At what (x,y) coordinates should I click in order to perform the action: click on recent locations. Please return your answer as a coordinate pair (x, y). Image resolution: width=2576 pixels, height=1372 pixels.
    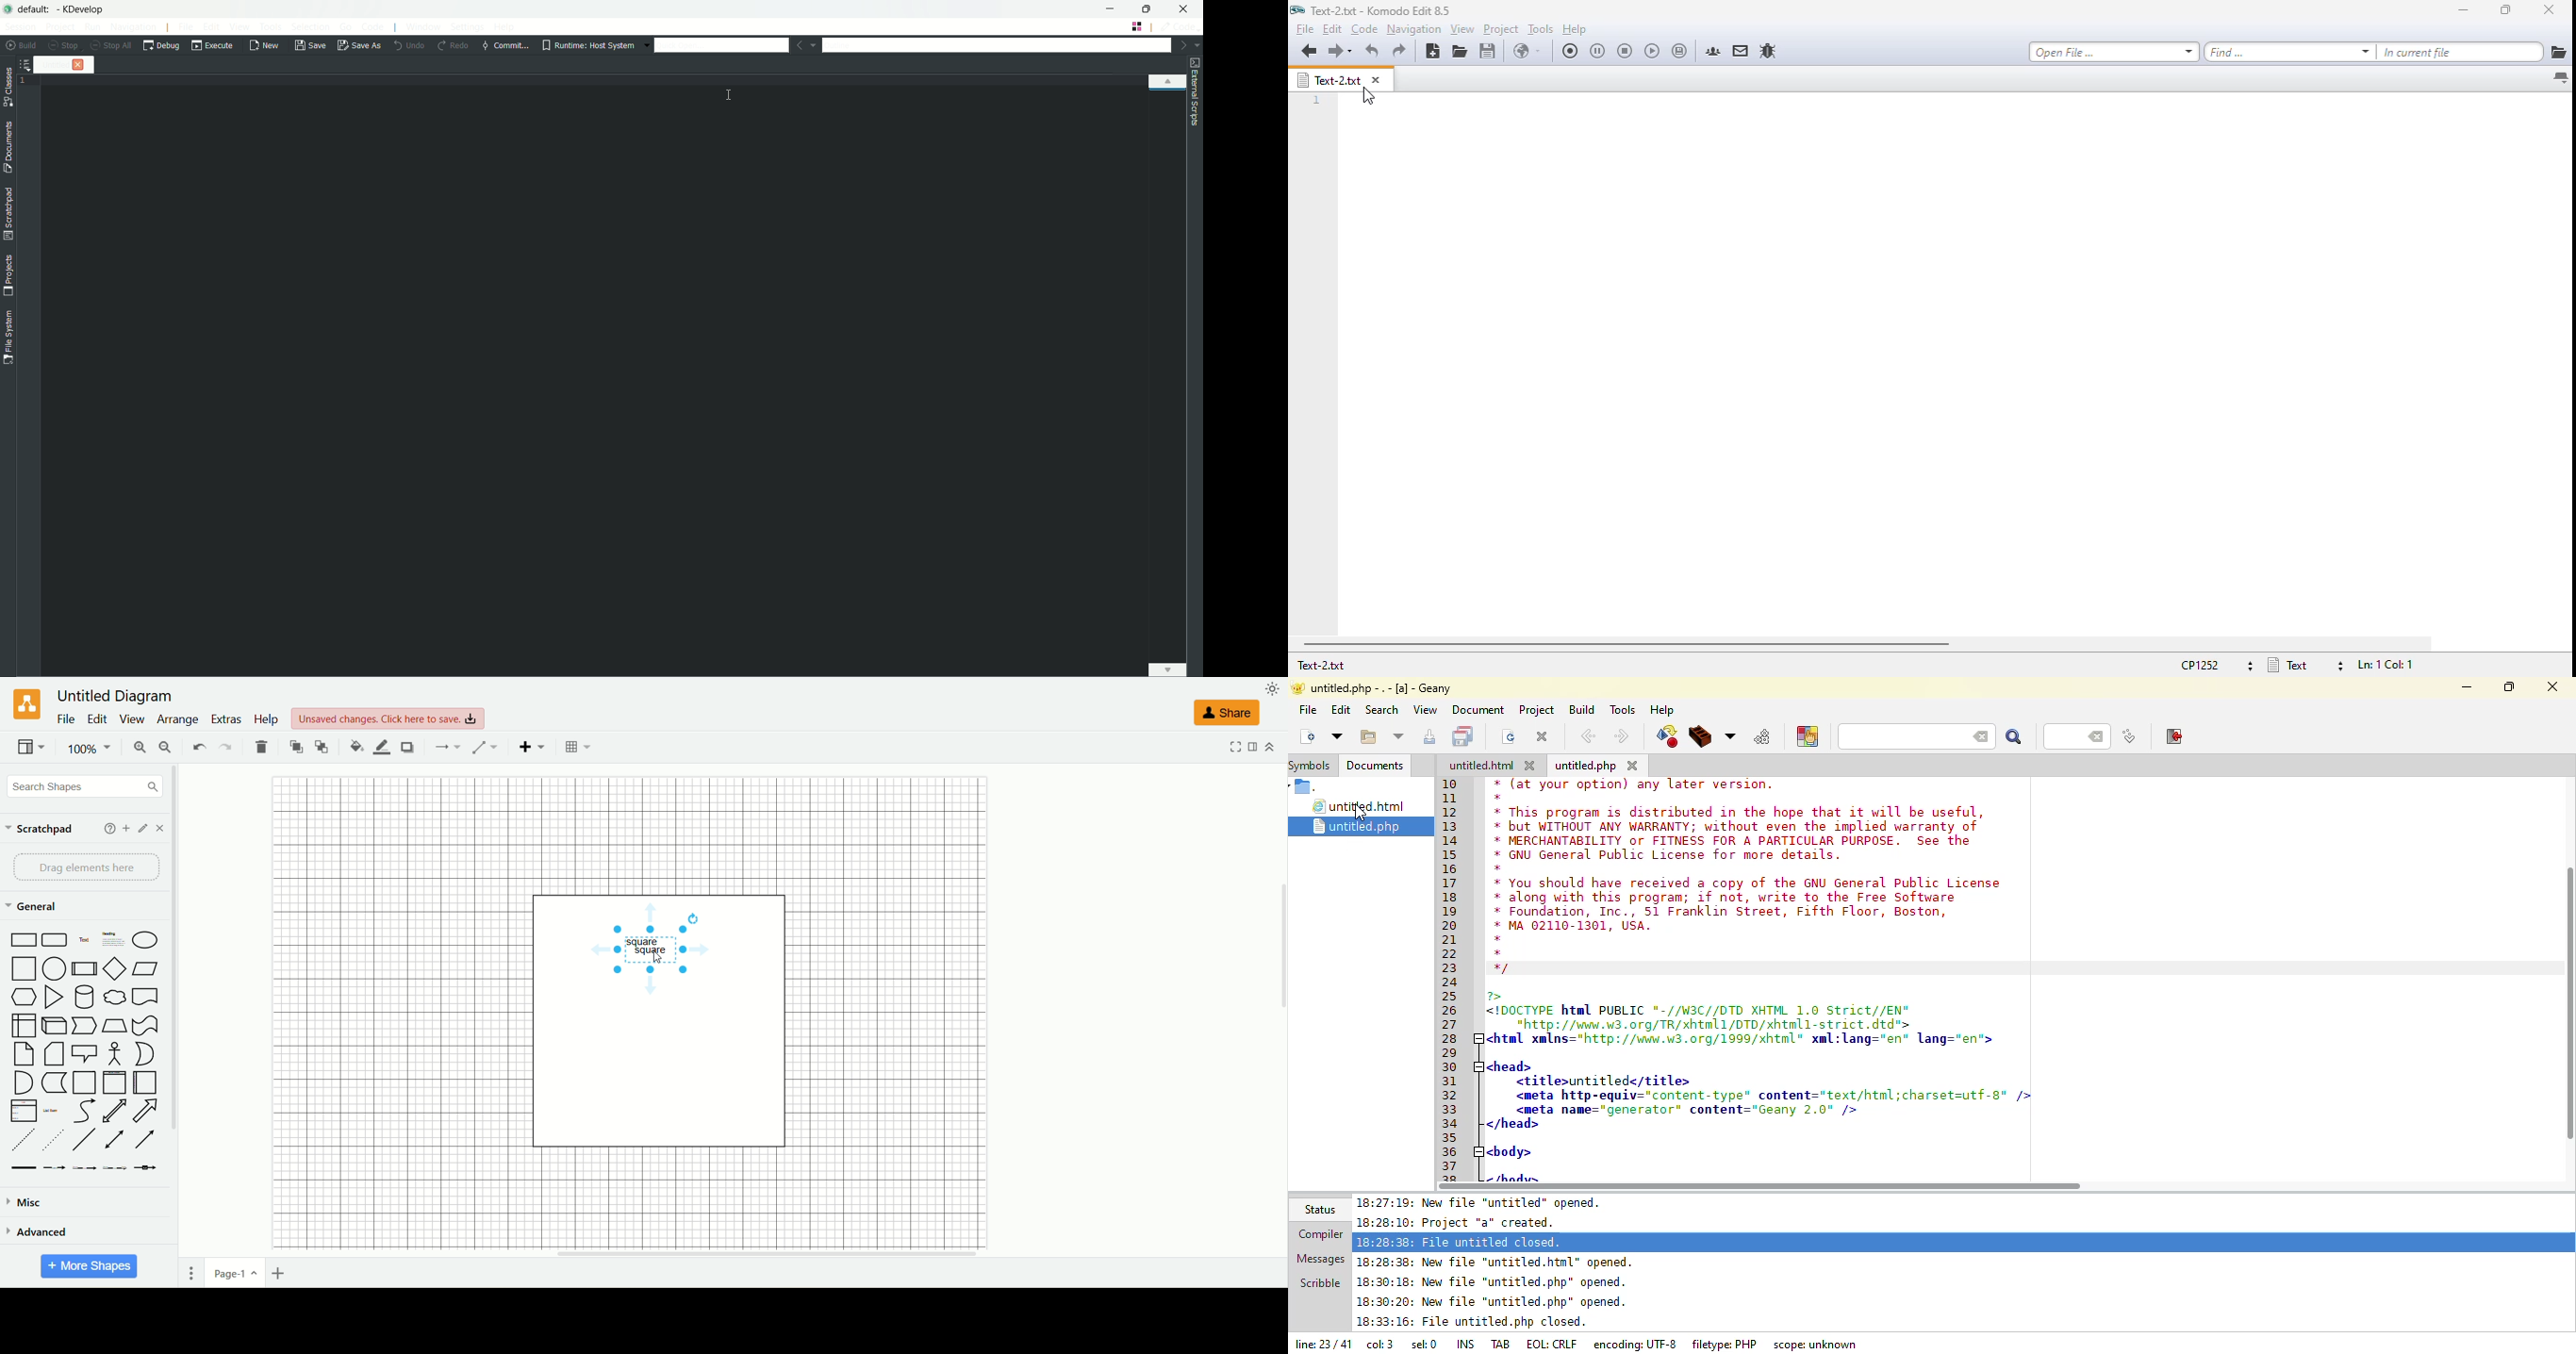
    Looking at the image, I should click on (1351, 52).